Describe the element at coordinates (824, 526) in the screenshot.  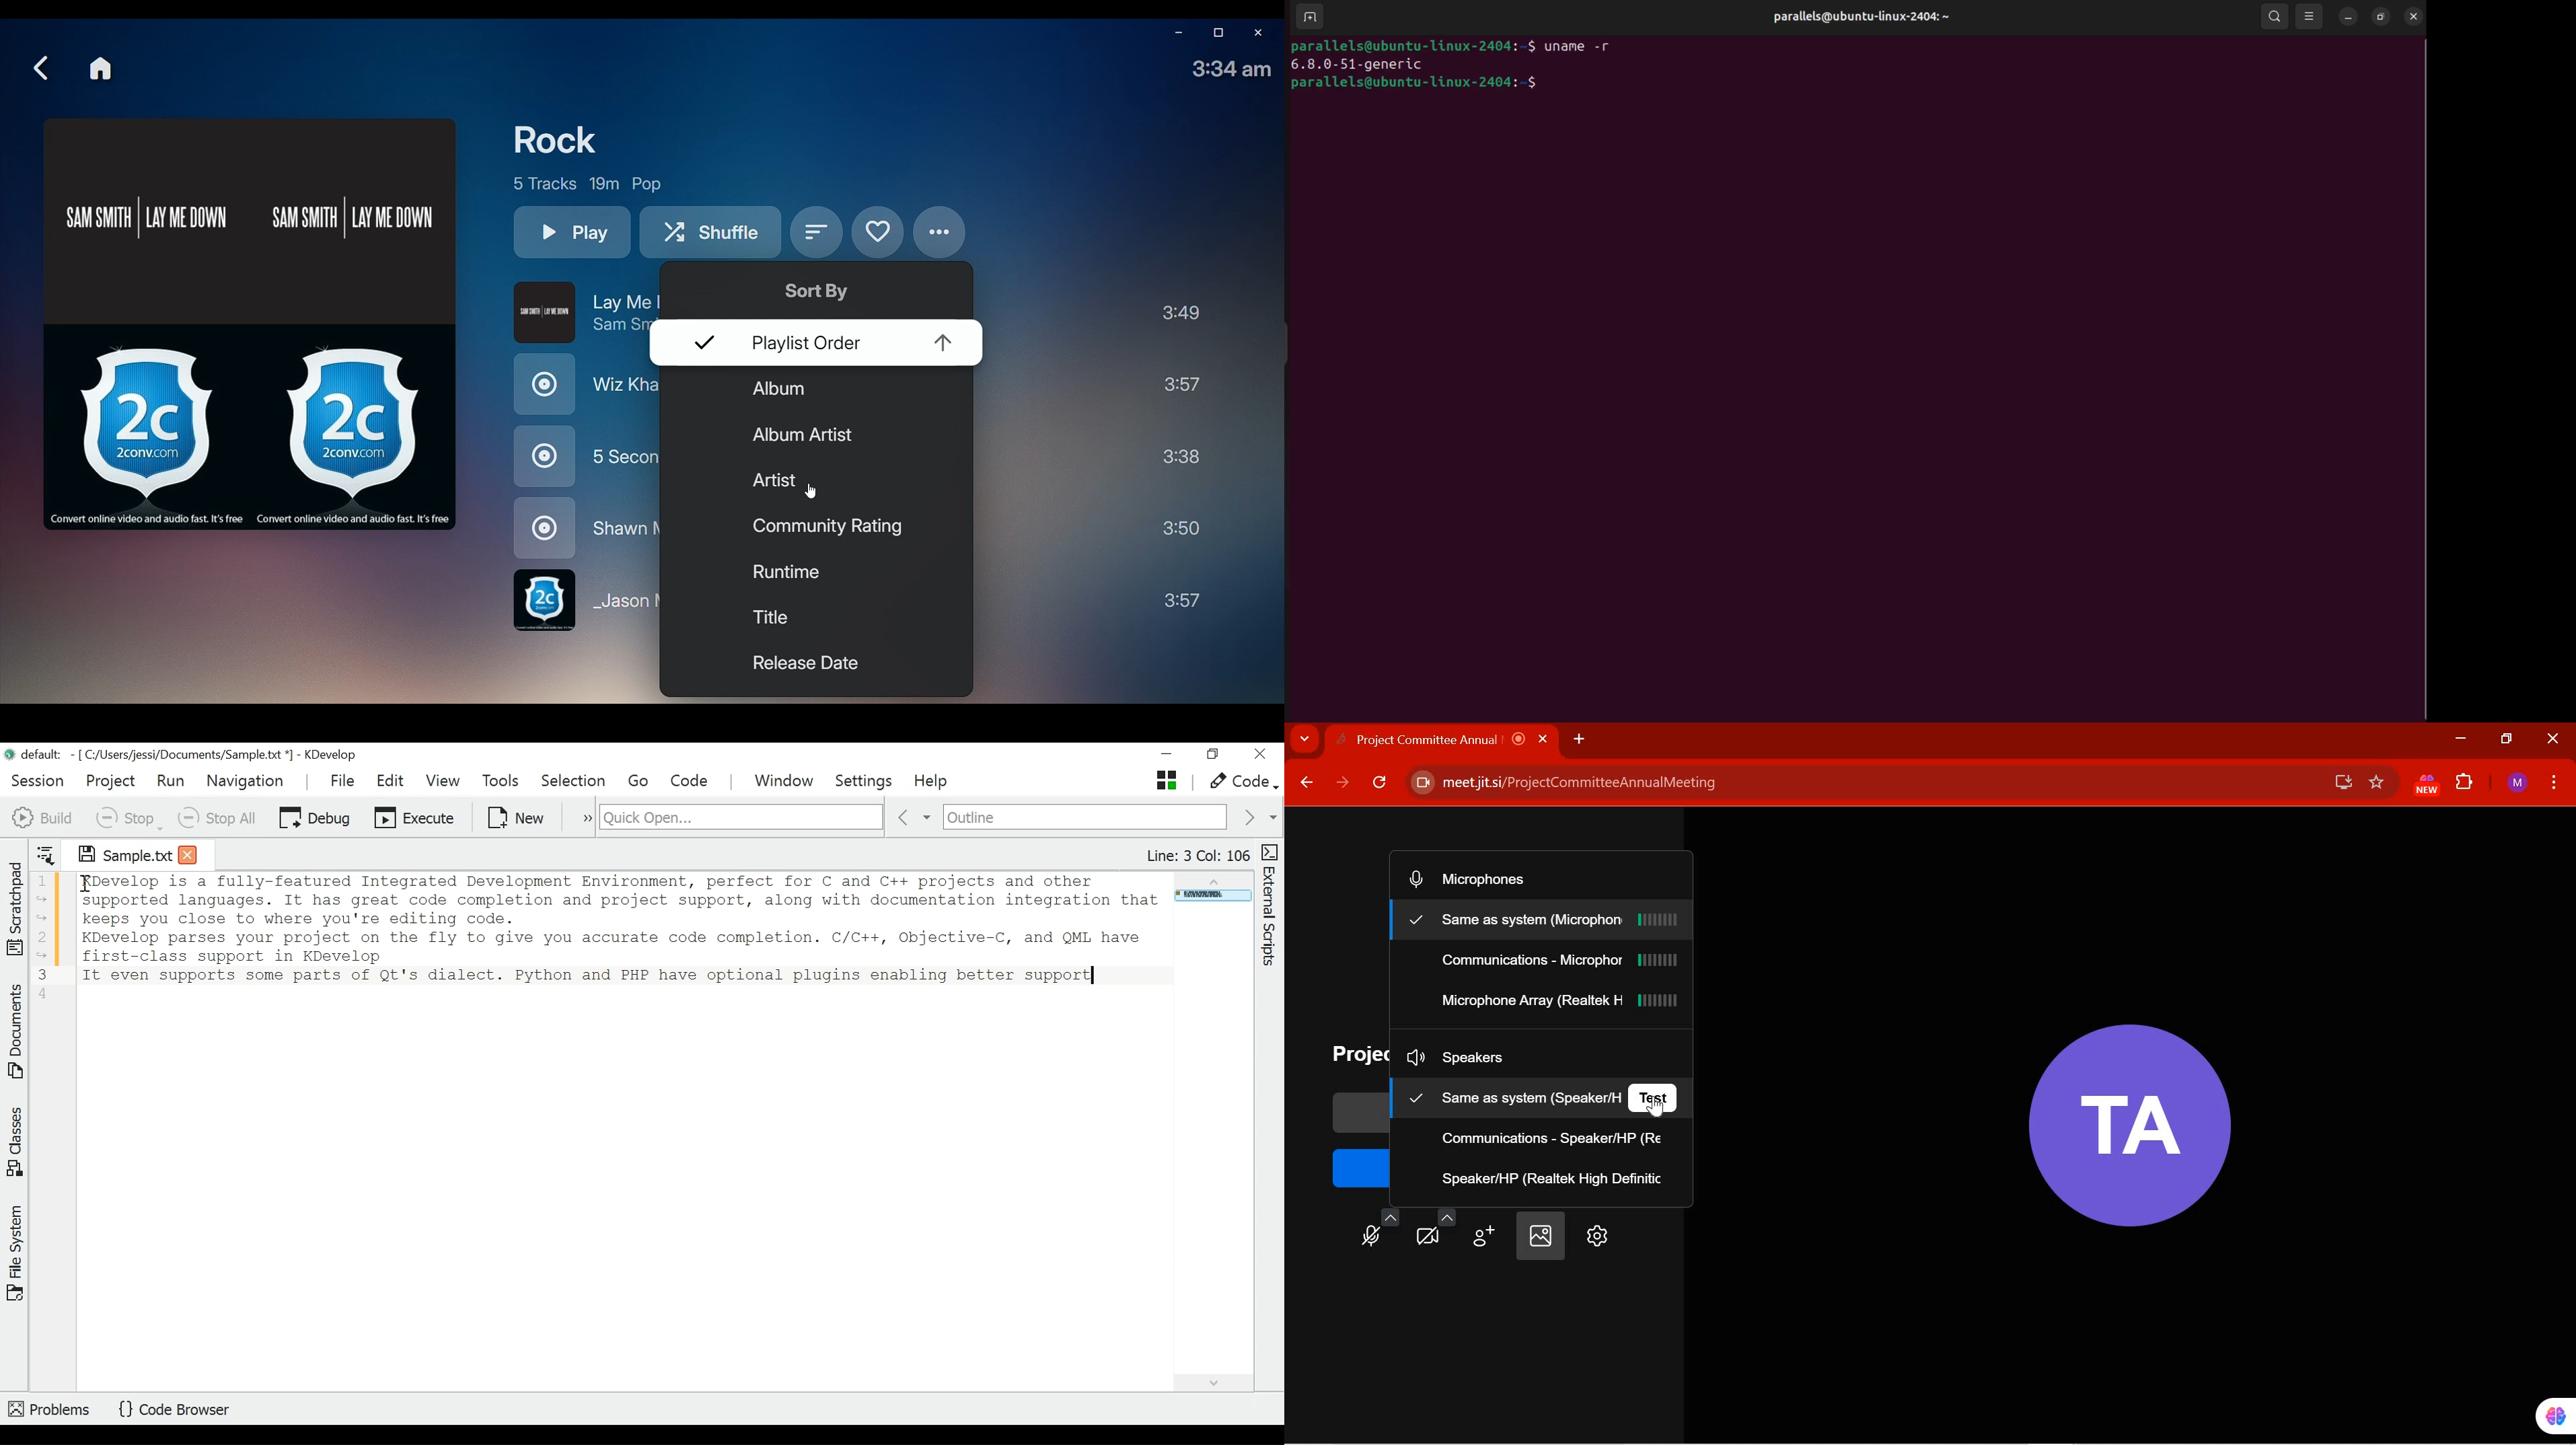
I see `Community Rating` at that location.